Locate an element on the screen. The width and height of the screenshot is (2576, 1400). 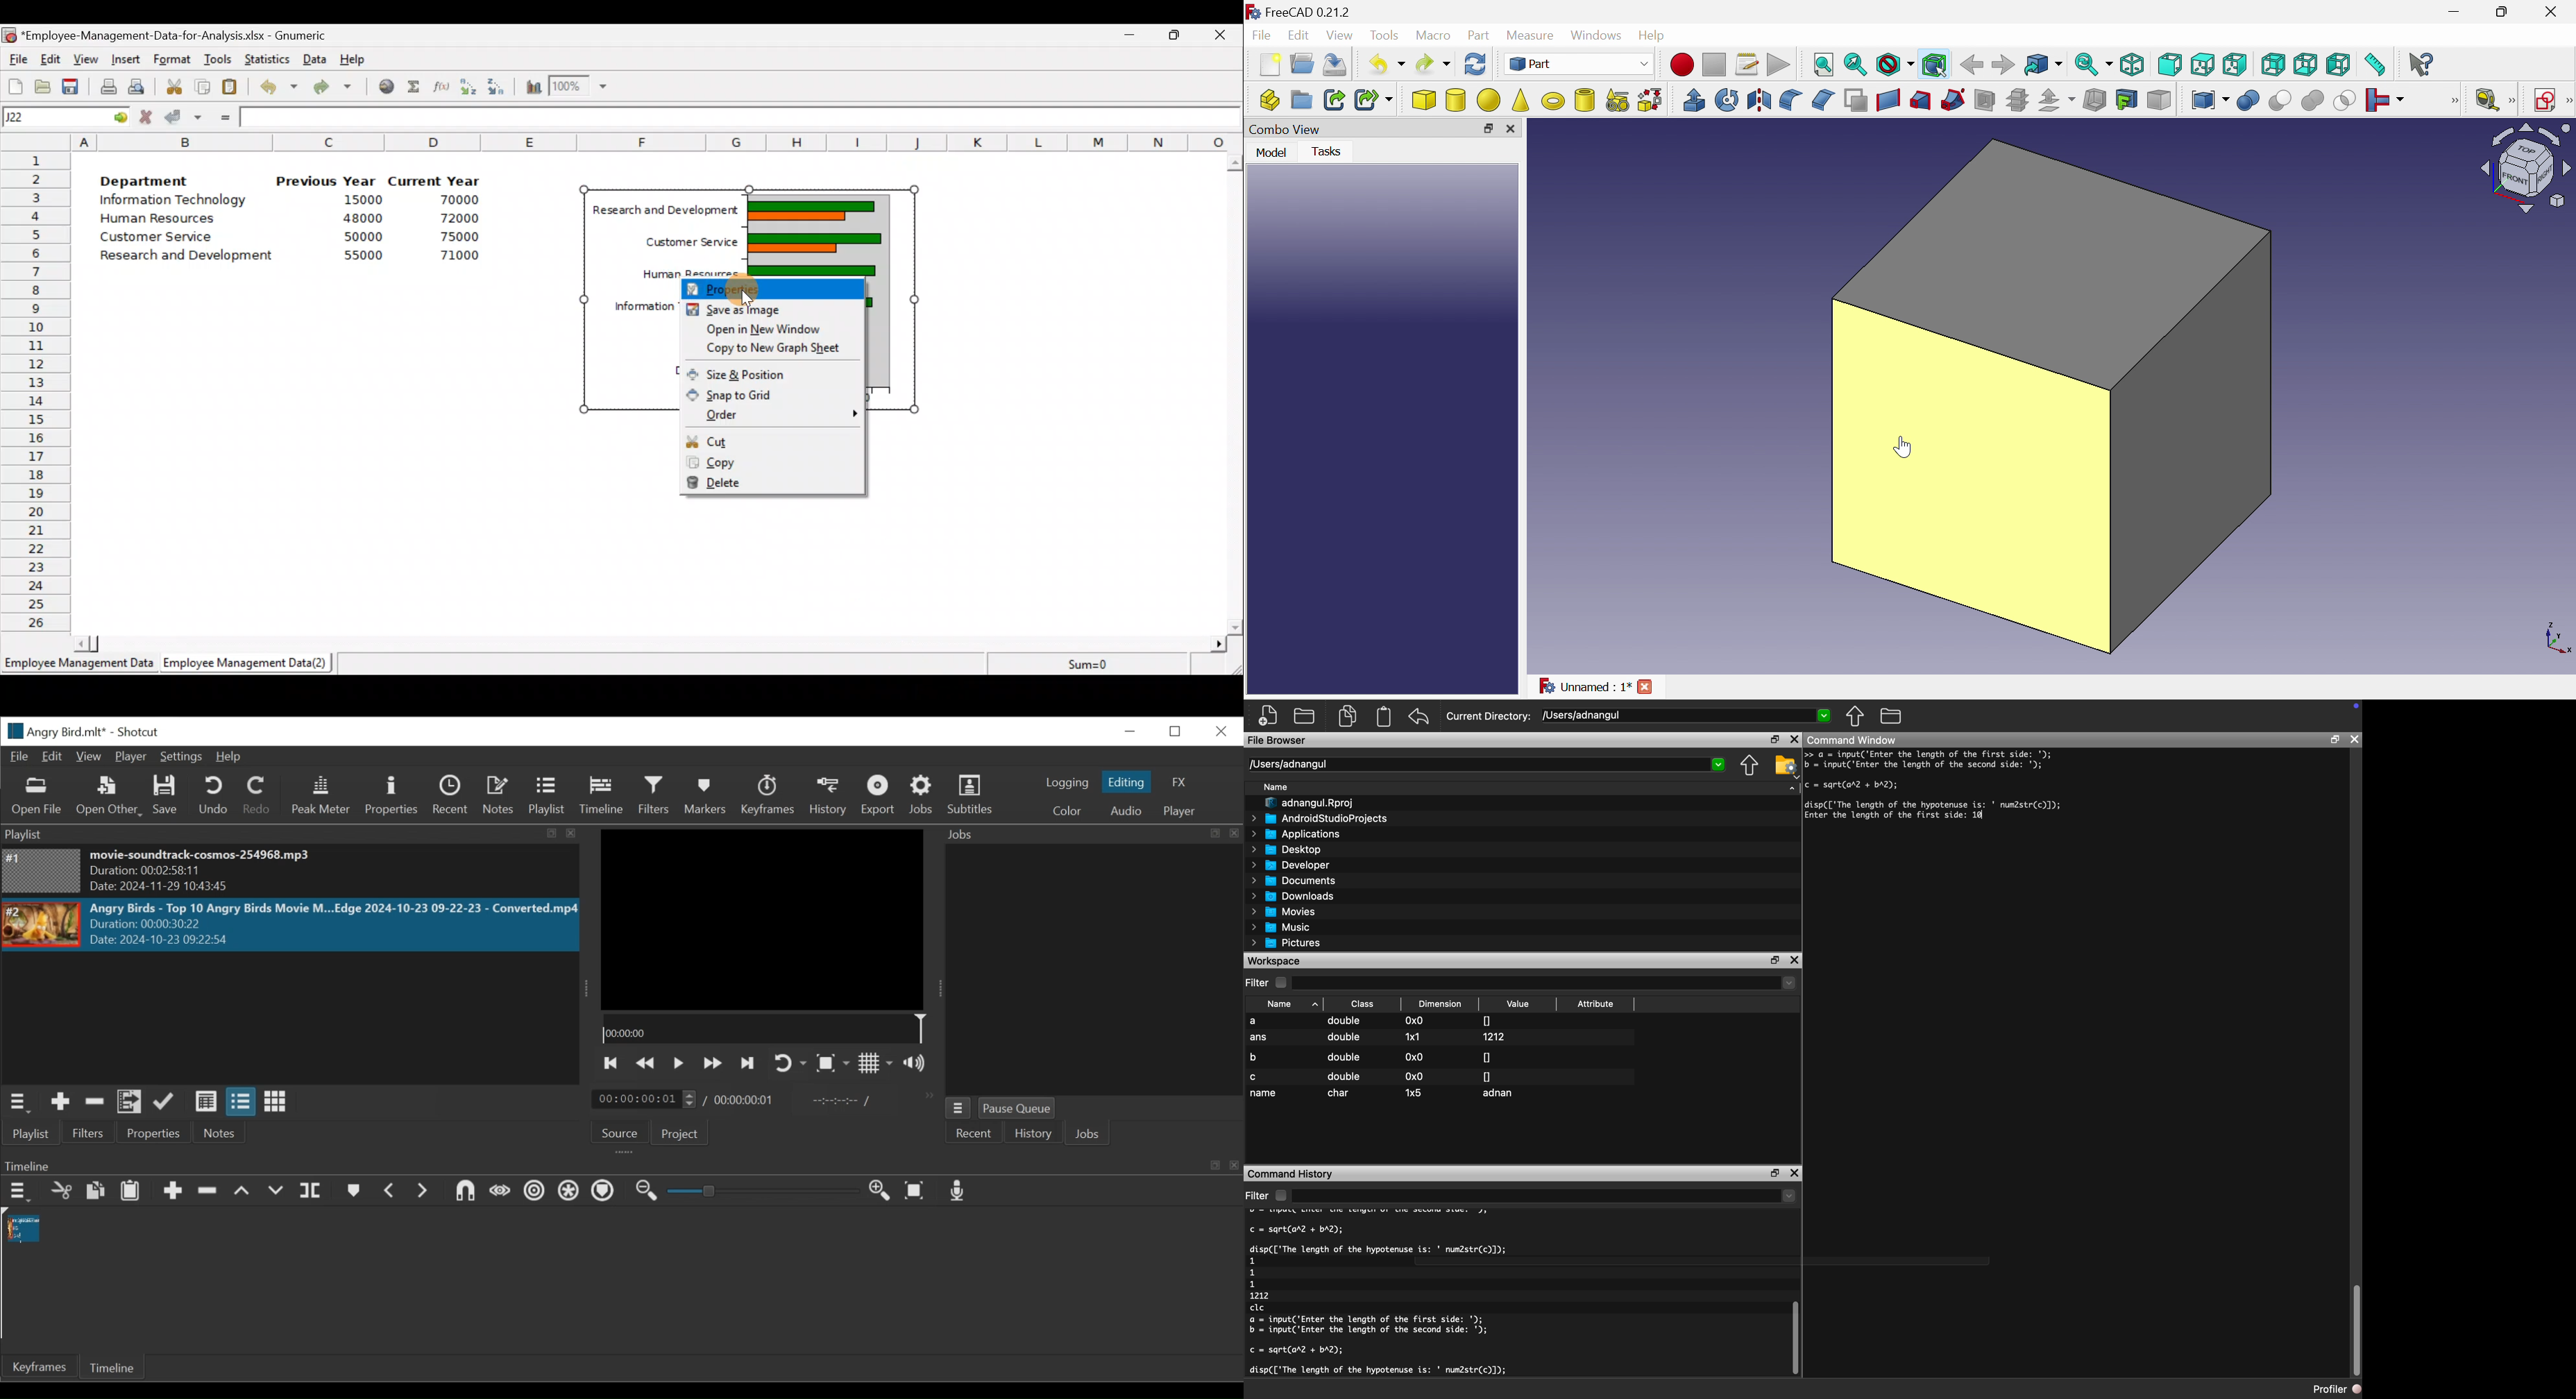
Print current file is located at coordinates (106, 84).